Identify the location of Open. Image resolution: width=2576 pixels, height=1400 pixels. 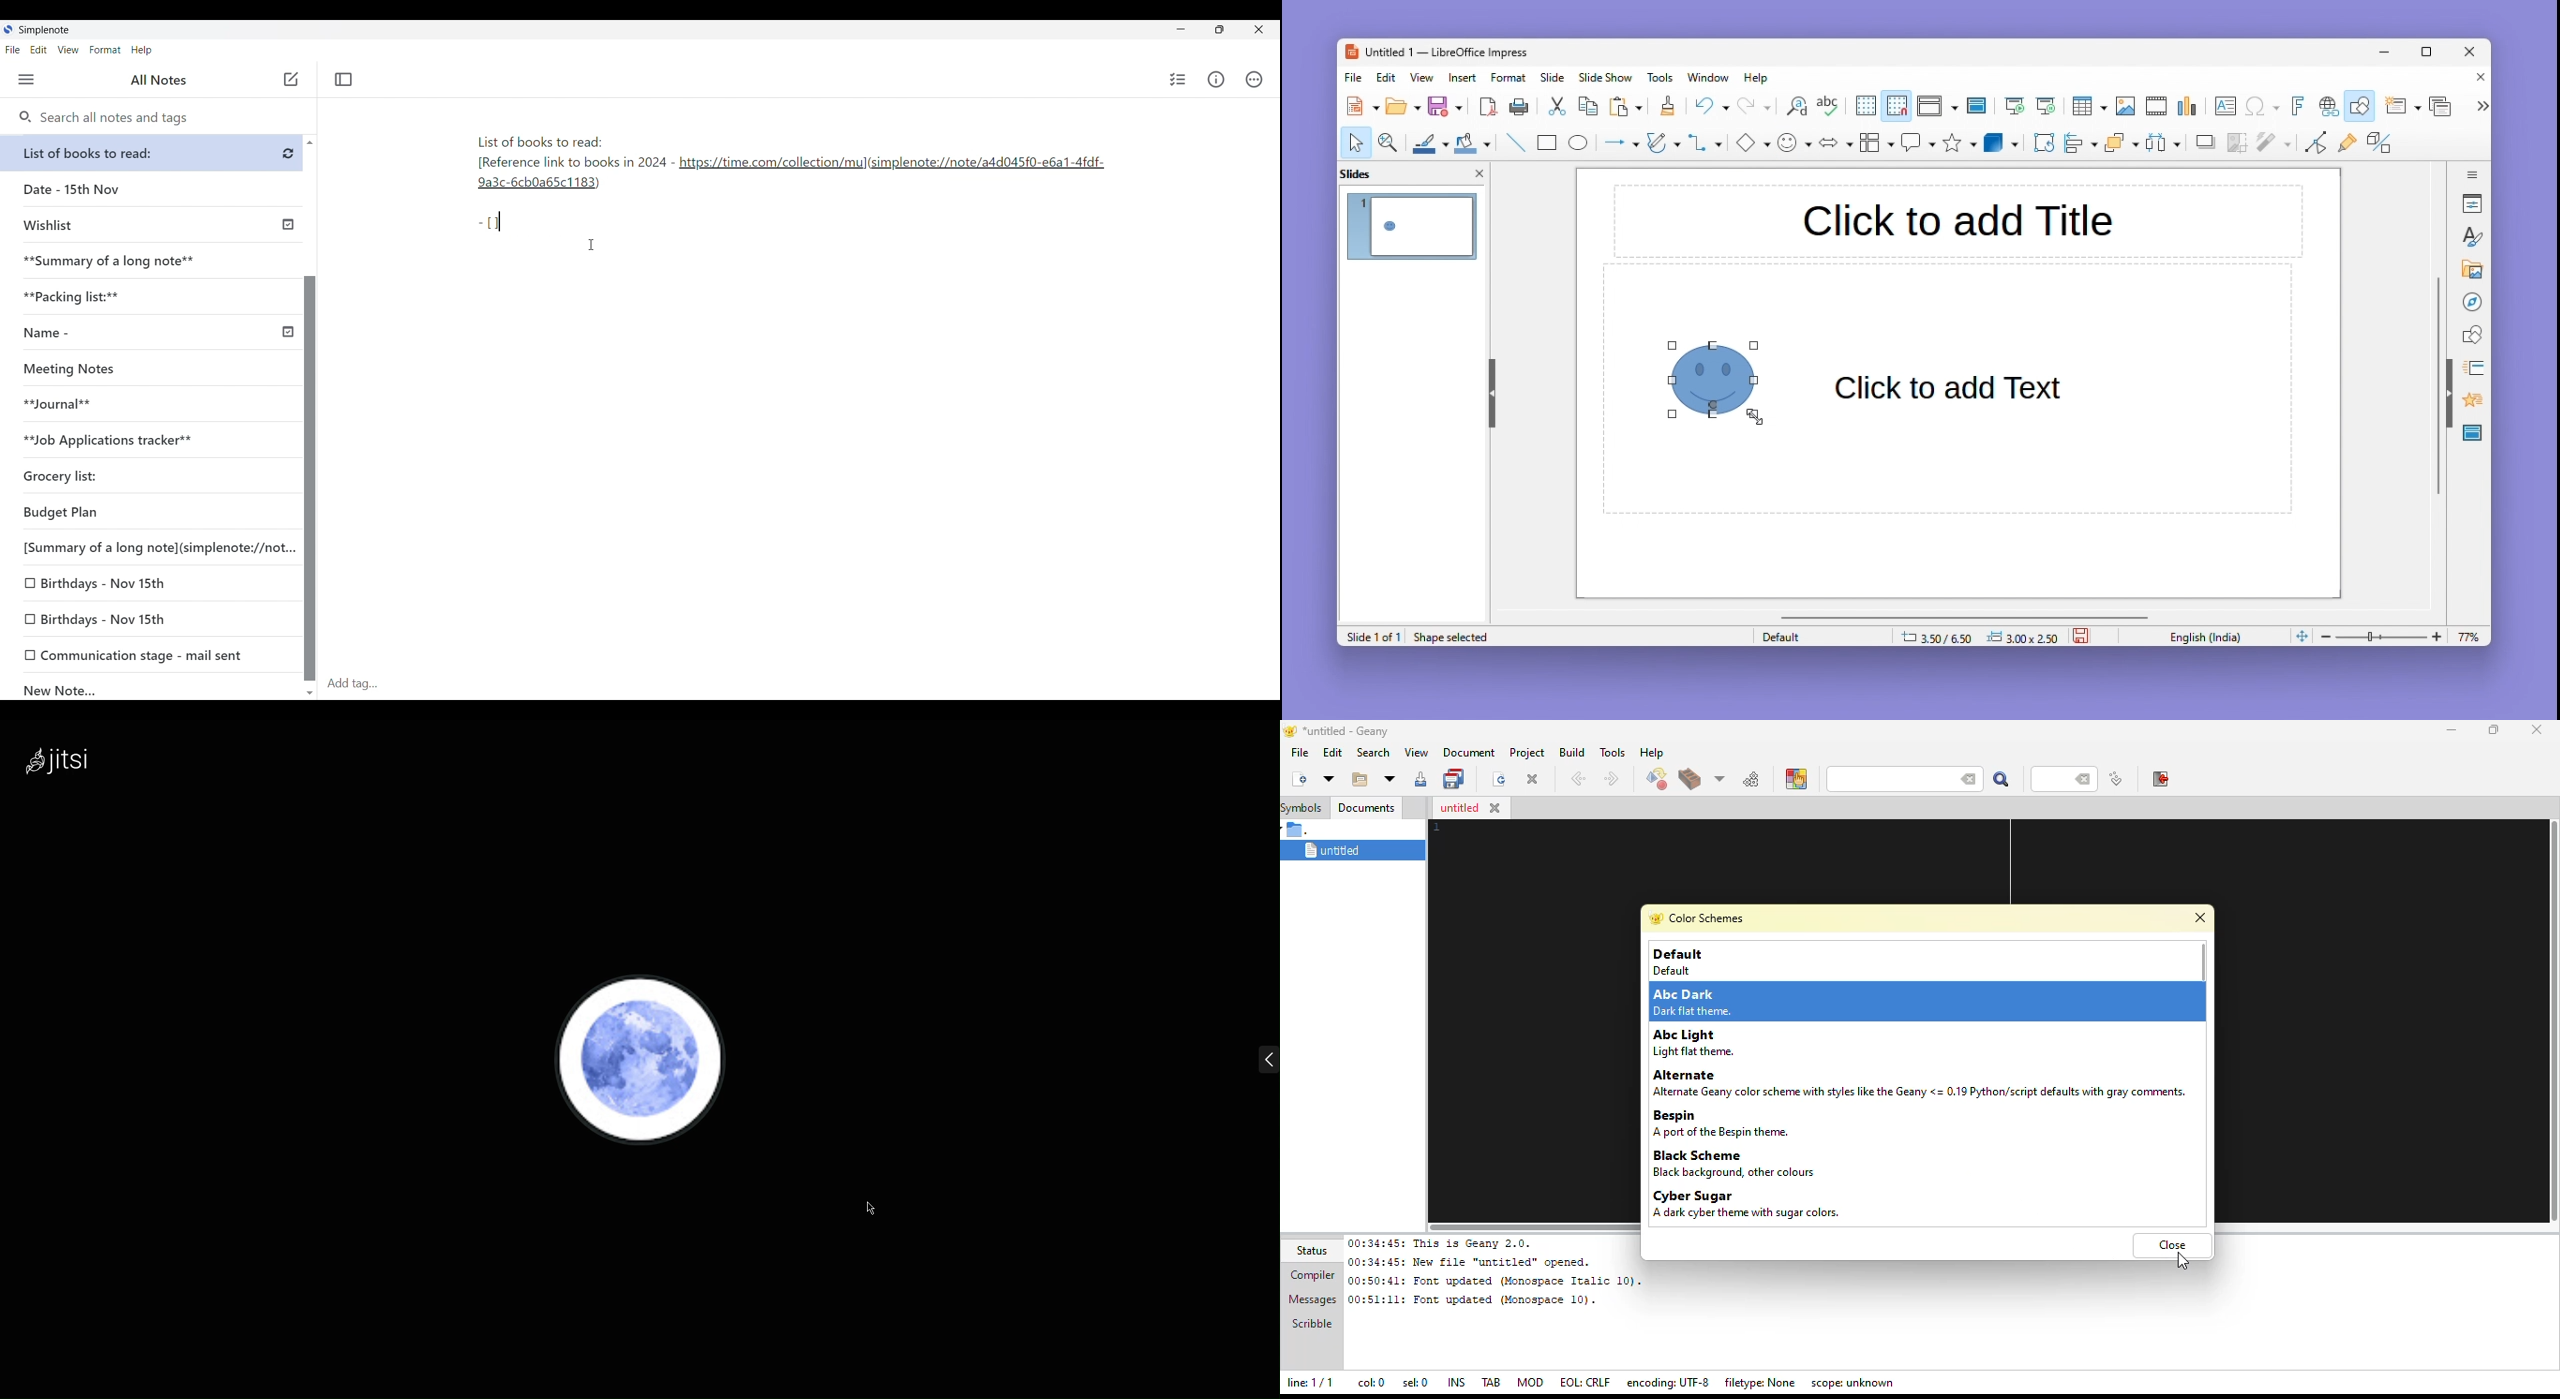
(1403, 107).